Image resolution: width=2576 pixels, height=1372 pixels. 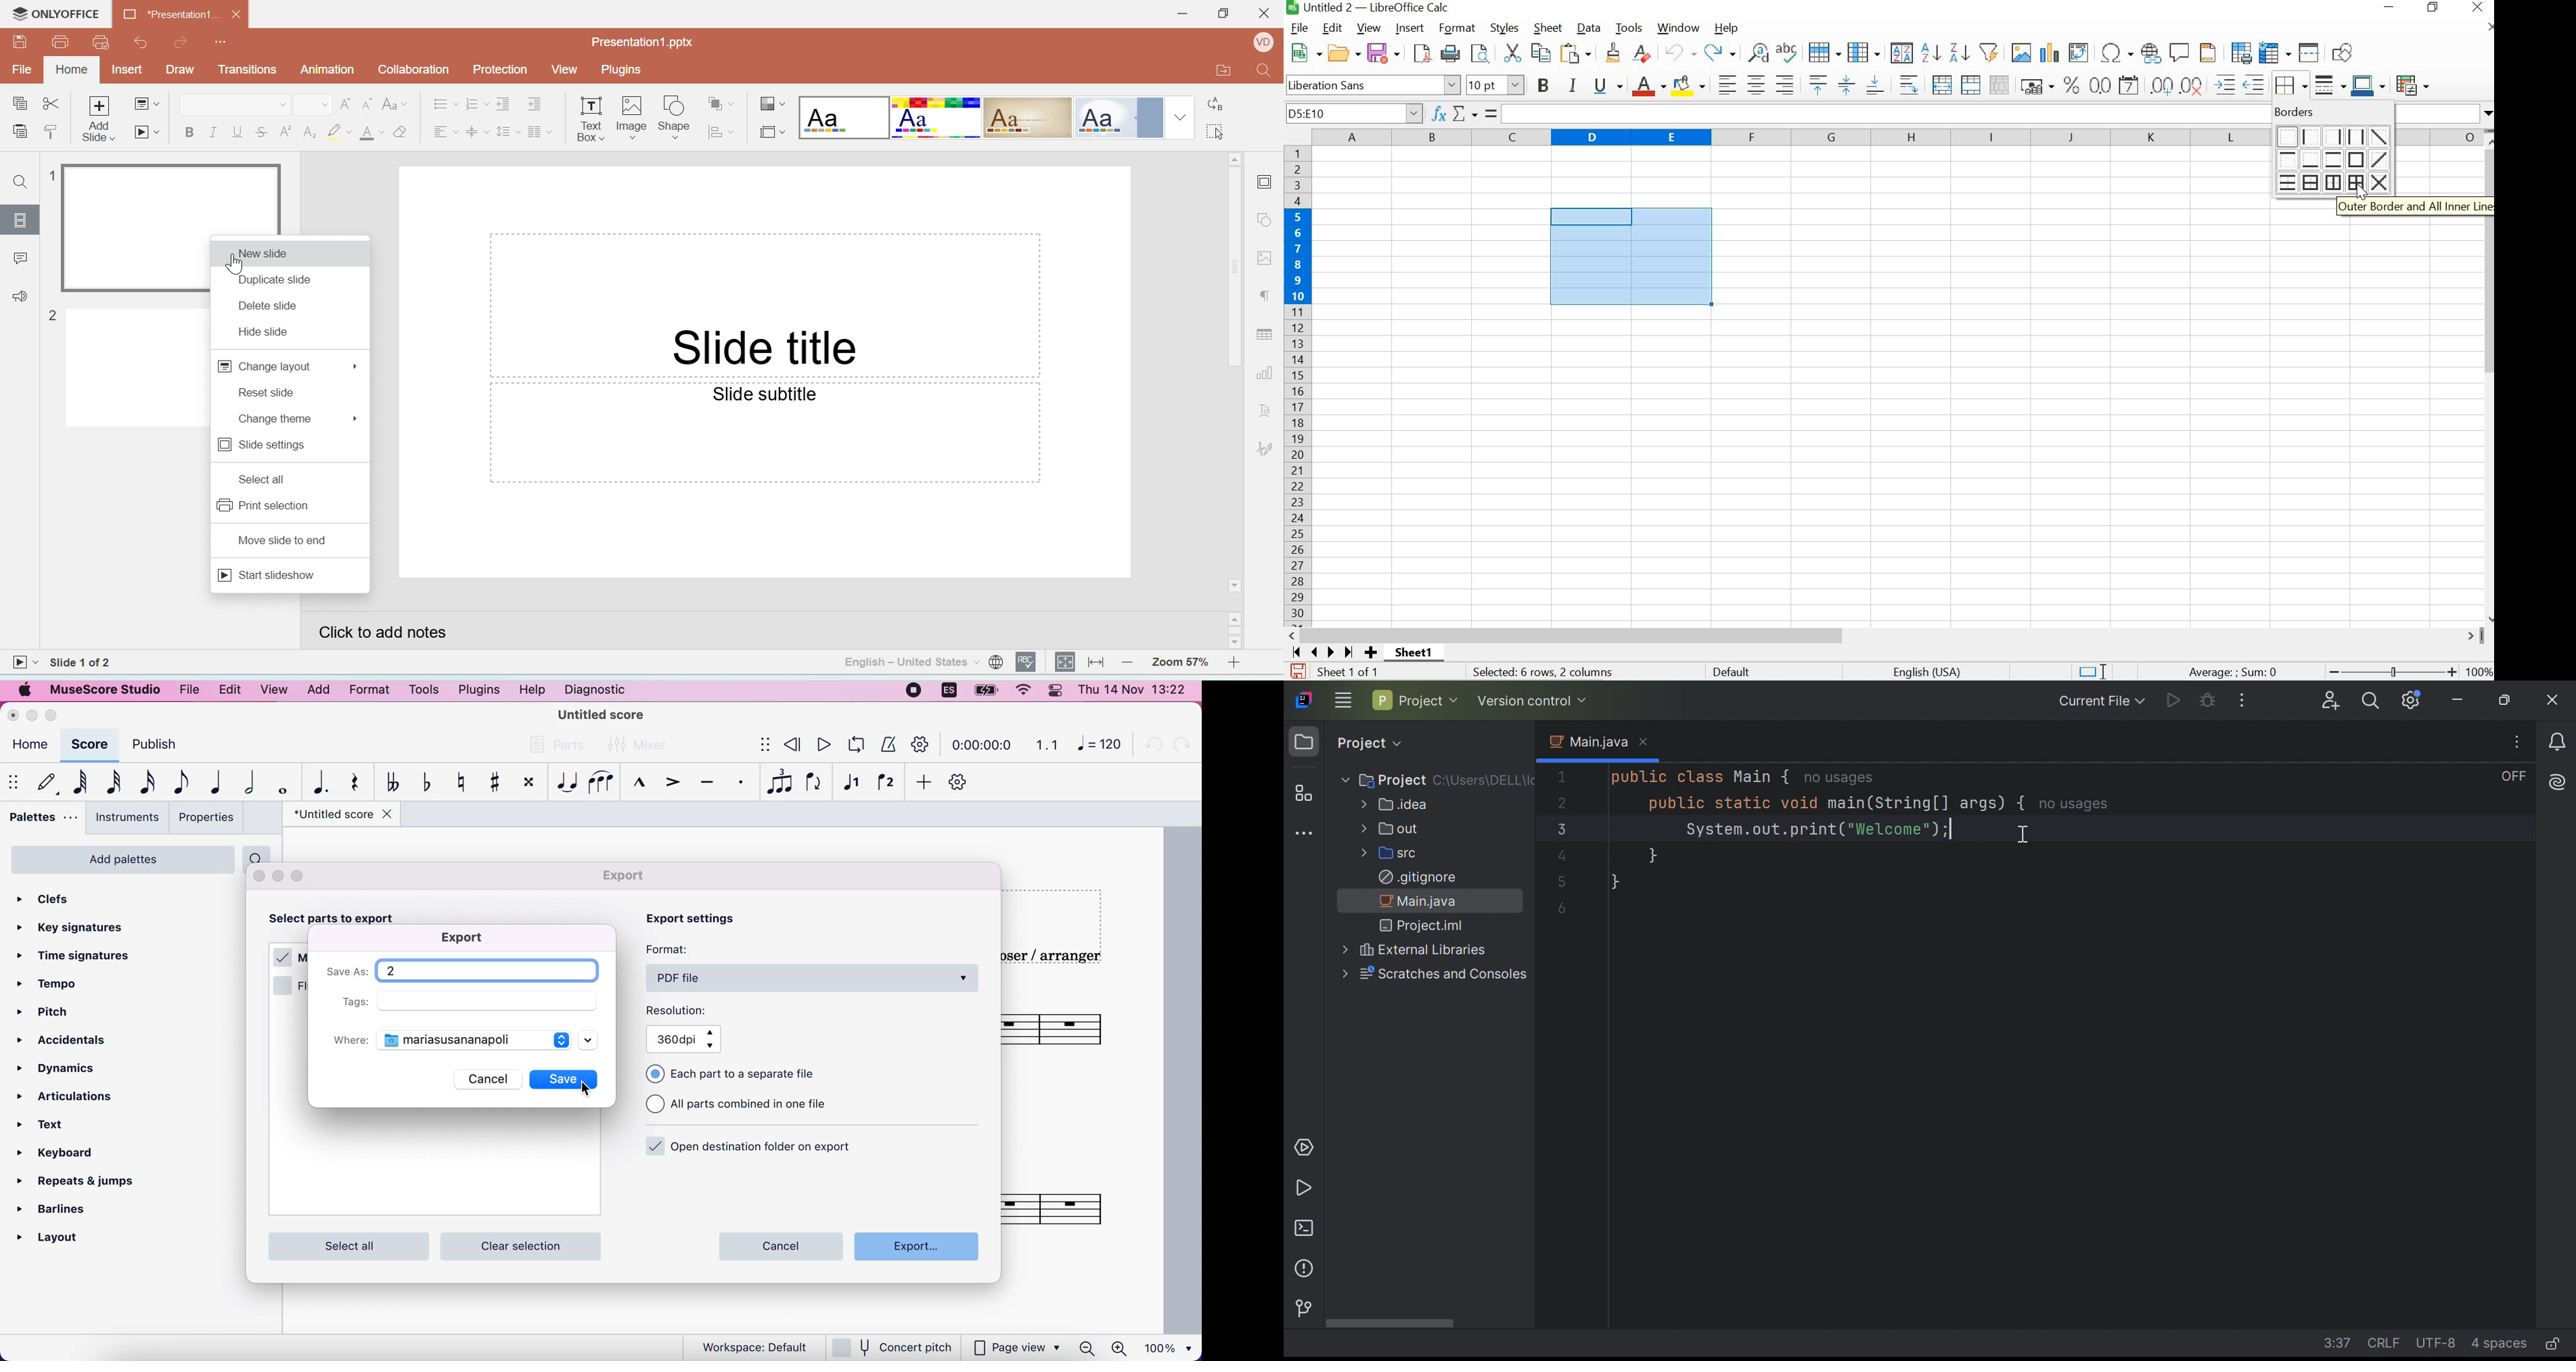 I want to click on add, so click(x=920, y=780).